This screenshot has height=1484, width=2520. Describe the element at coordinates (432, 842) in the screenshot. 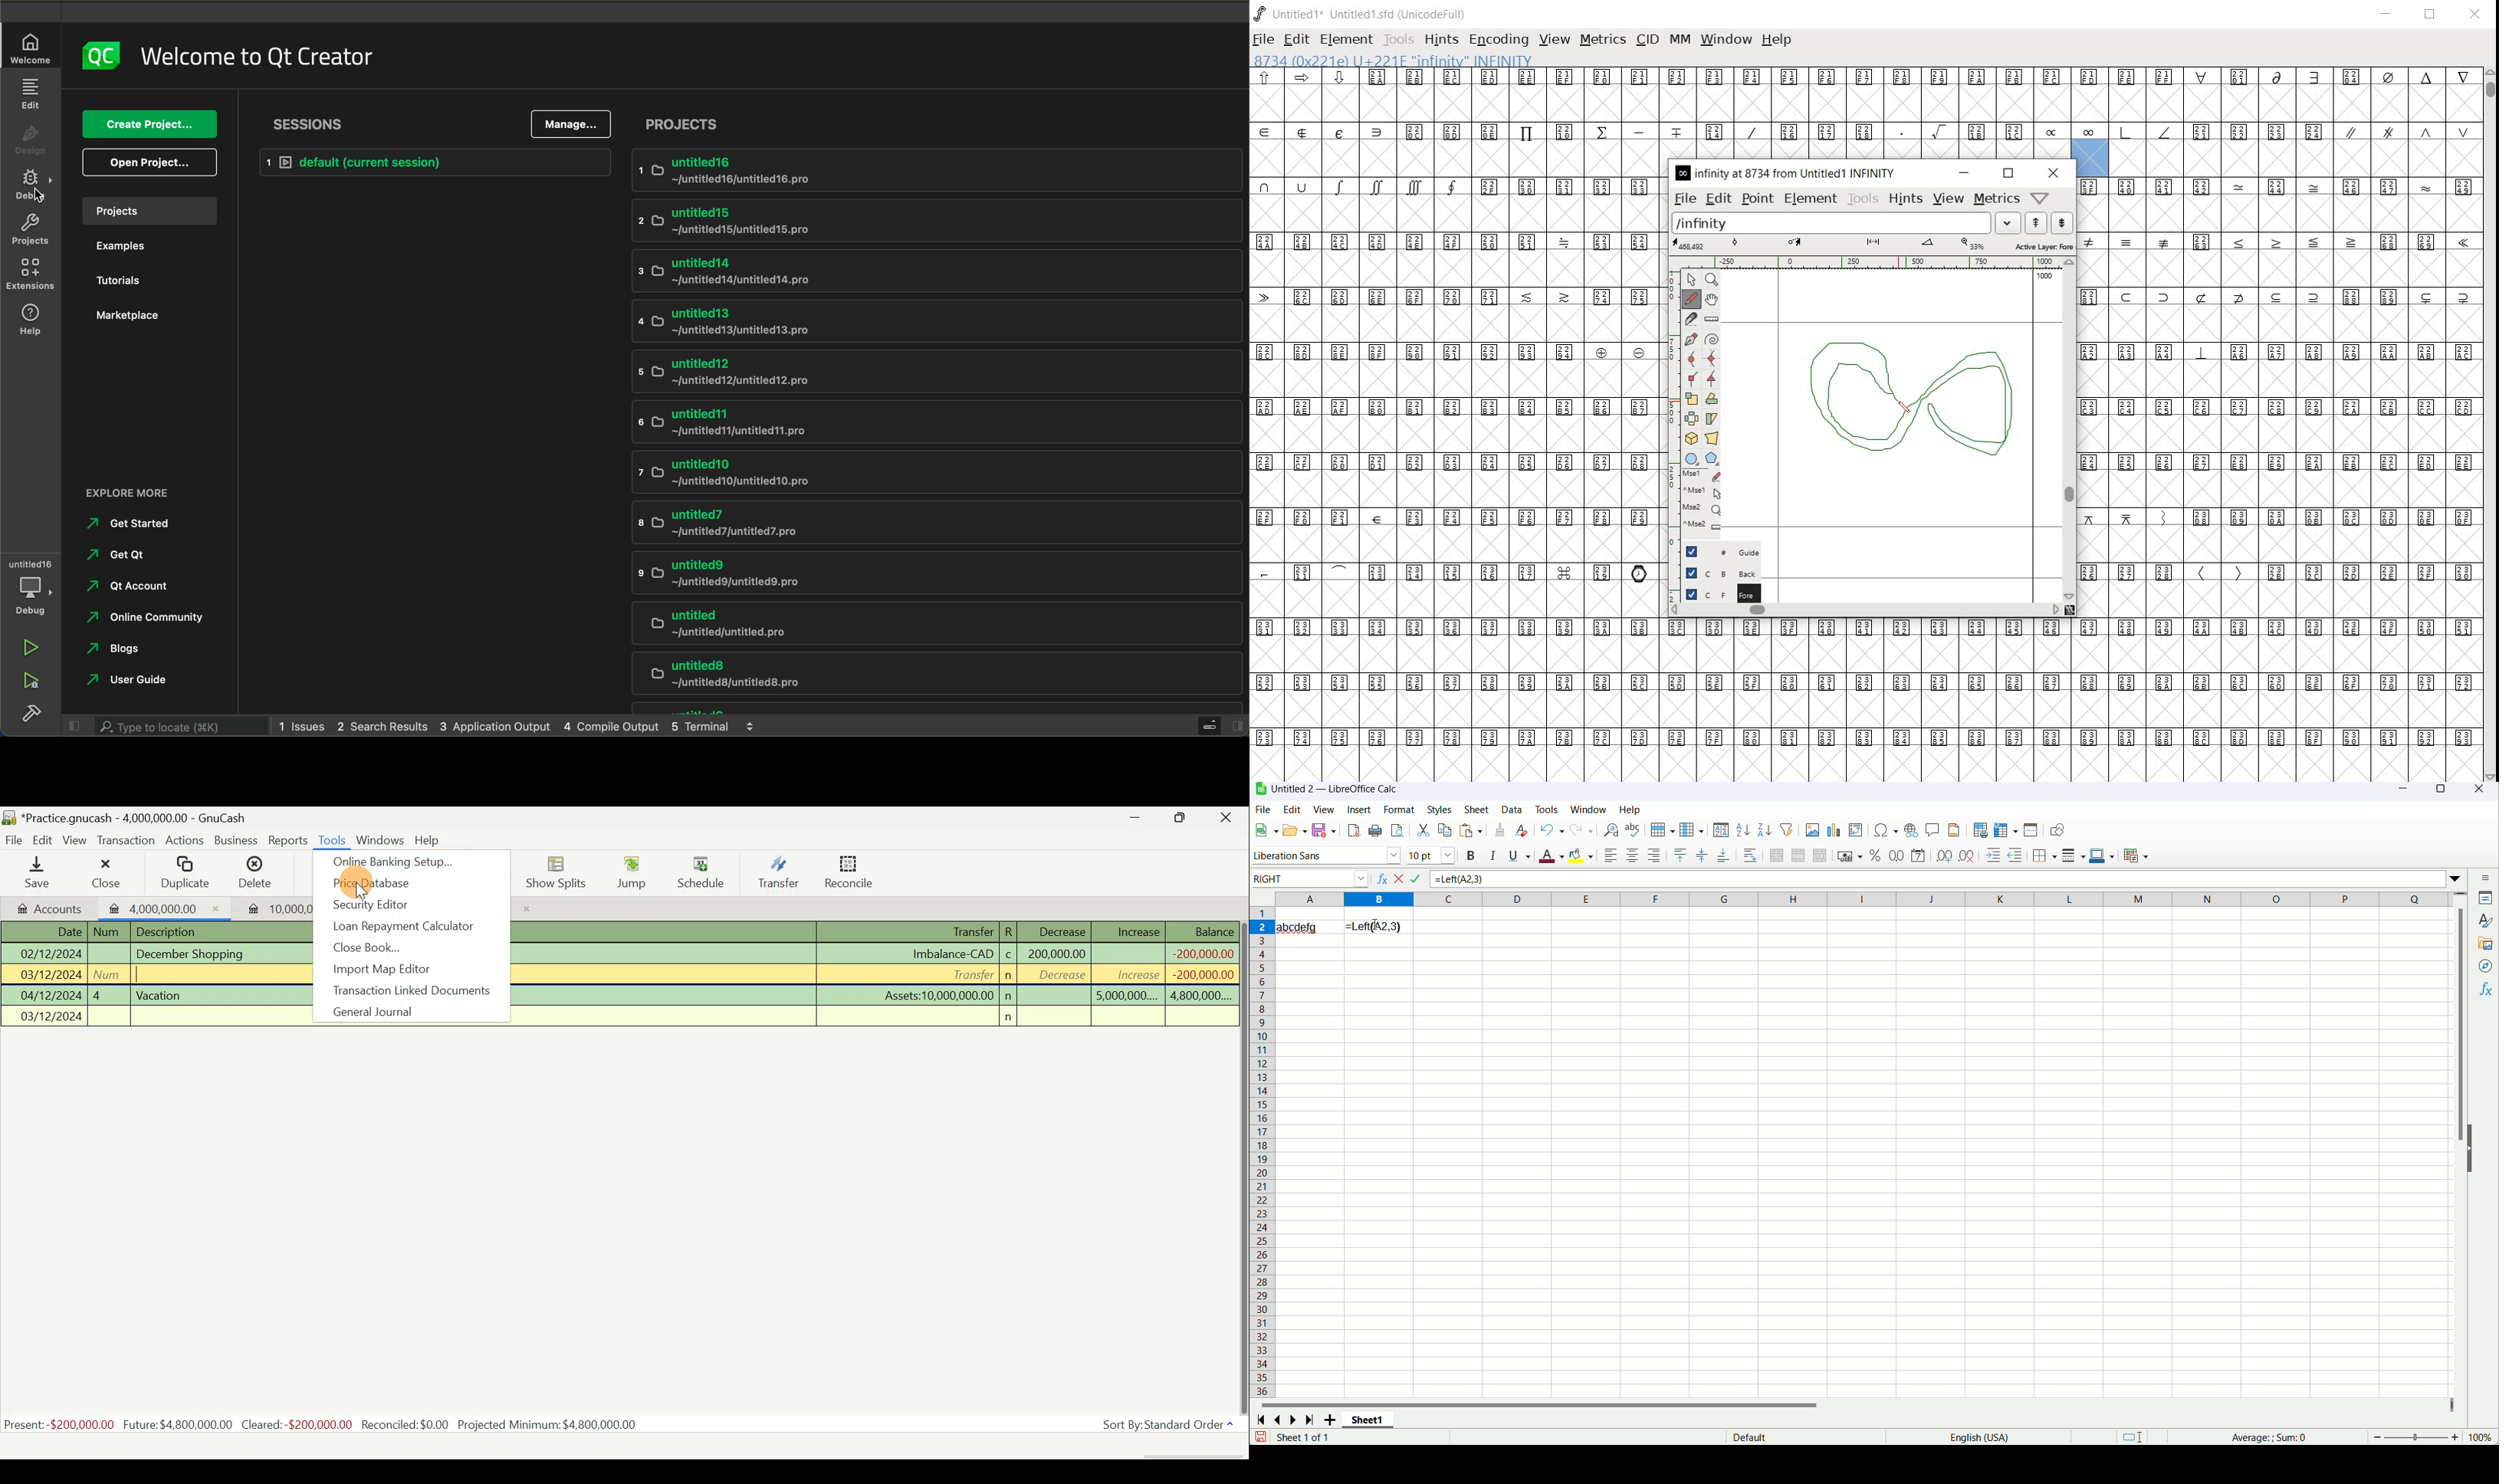

I see `Help` at that location.